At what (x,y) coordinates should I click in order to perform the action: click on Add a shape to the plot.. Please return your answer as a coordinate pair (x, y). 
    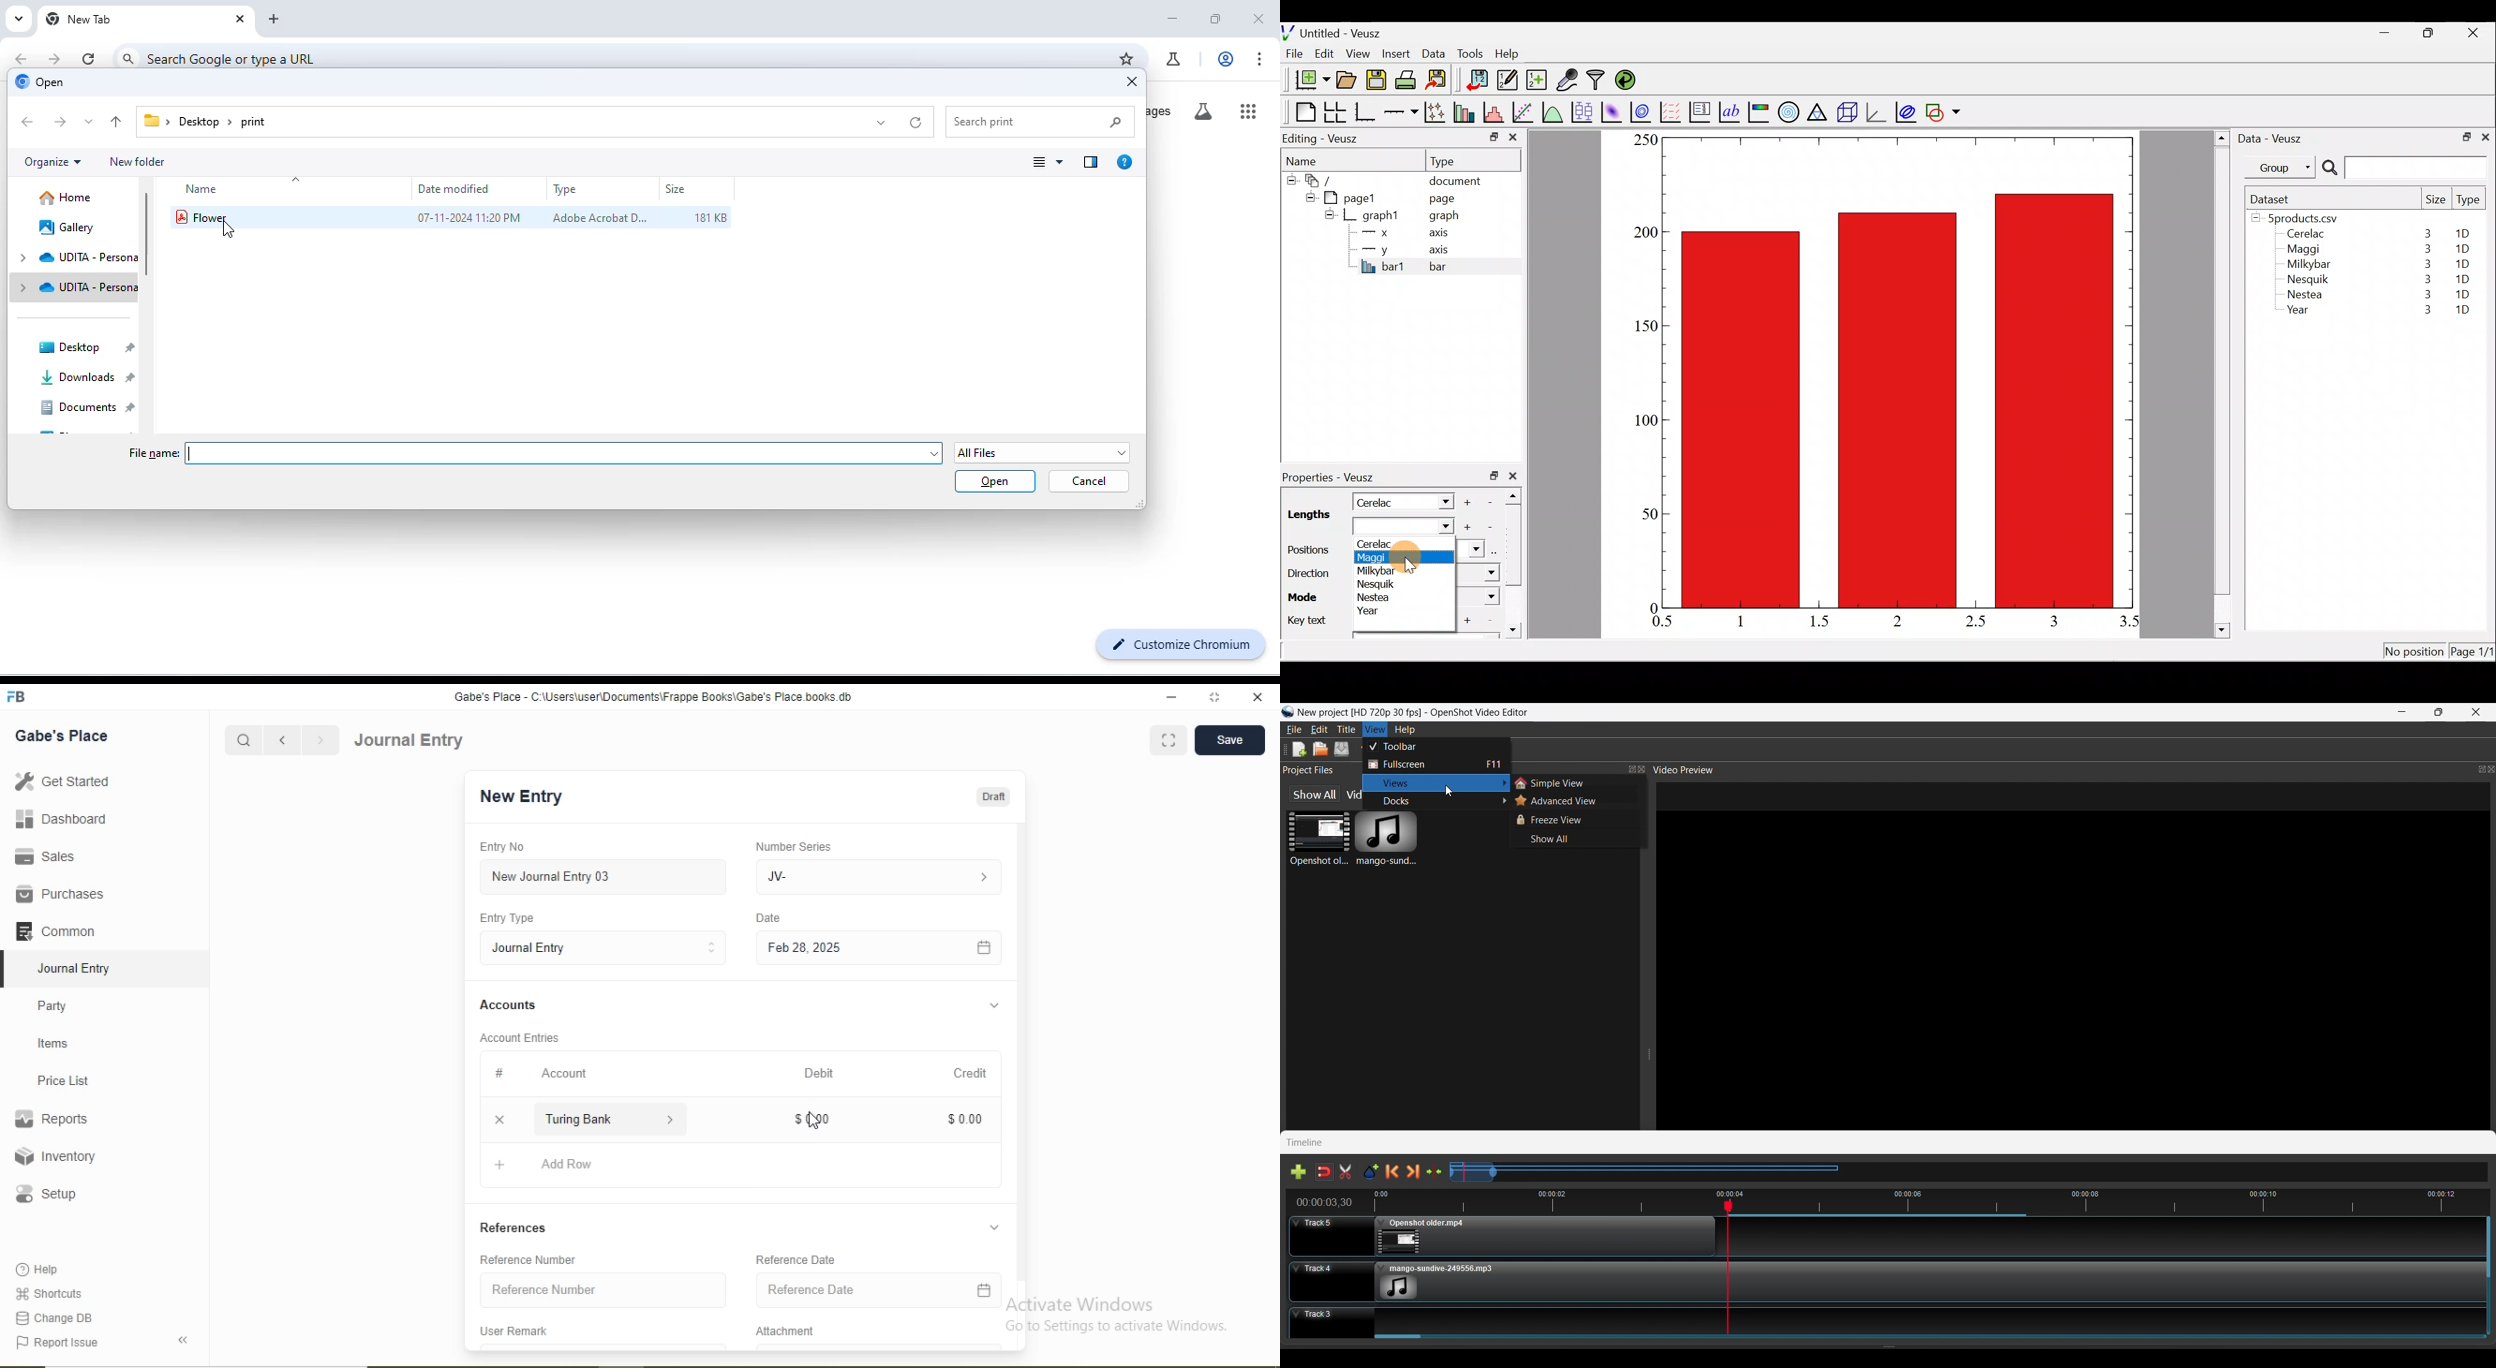
    Looking at the image, I should click on (1944, 110).